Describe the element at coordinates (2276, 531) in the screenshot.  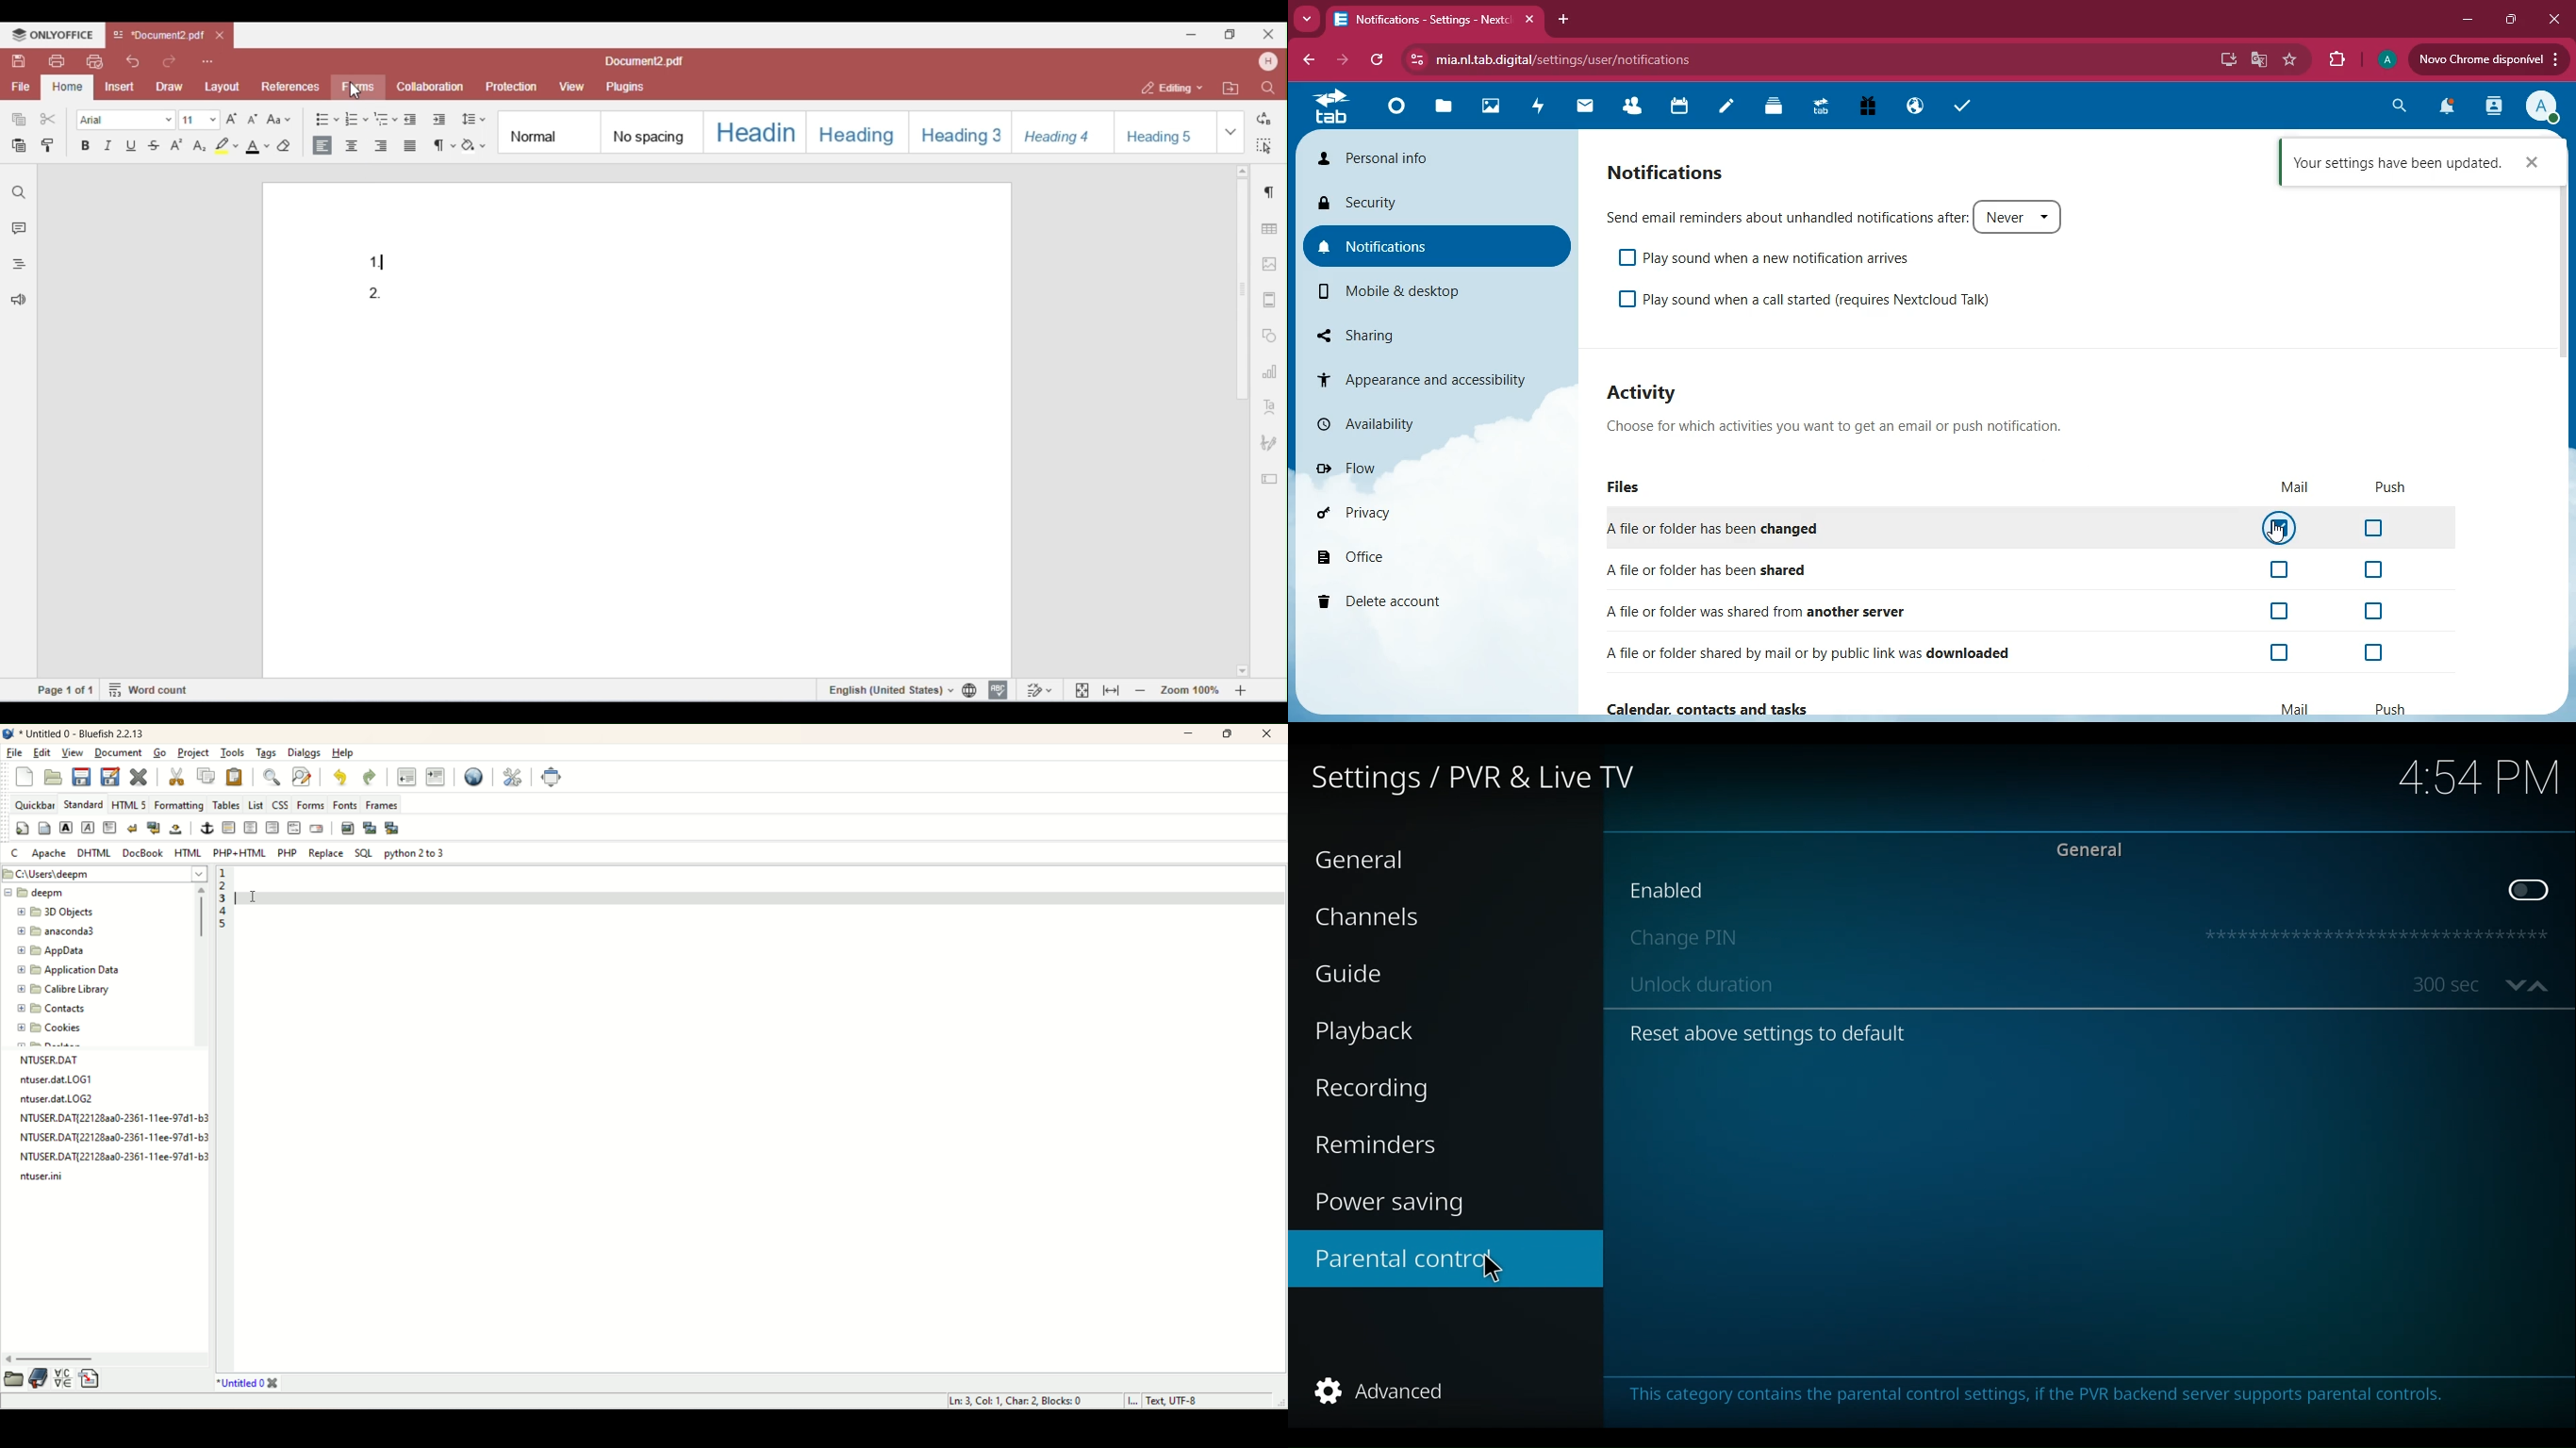
I see `cursor` at that location.